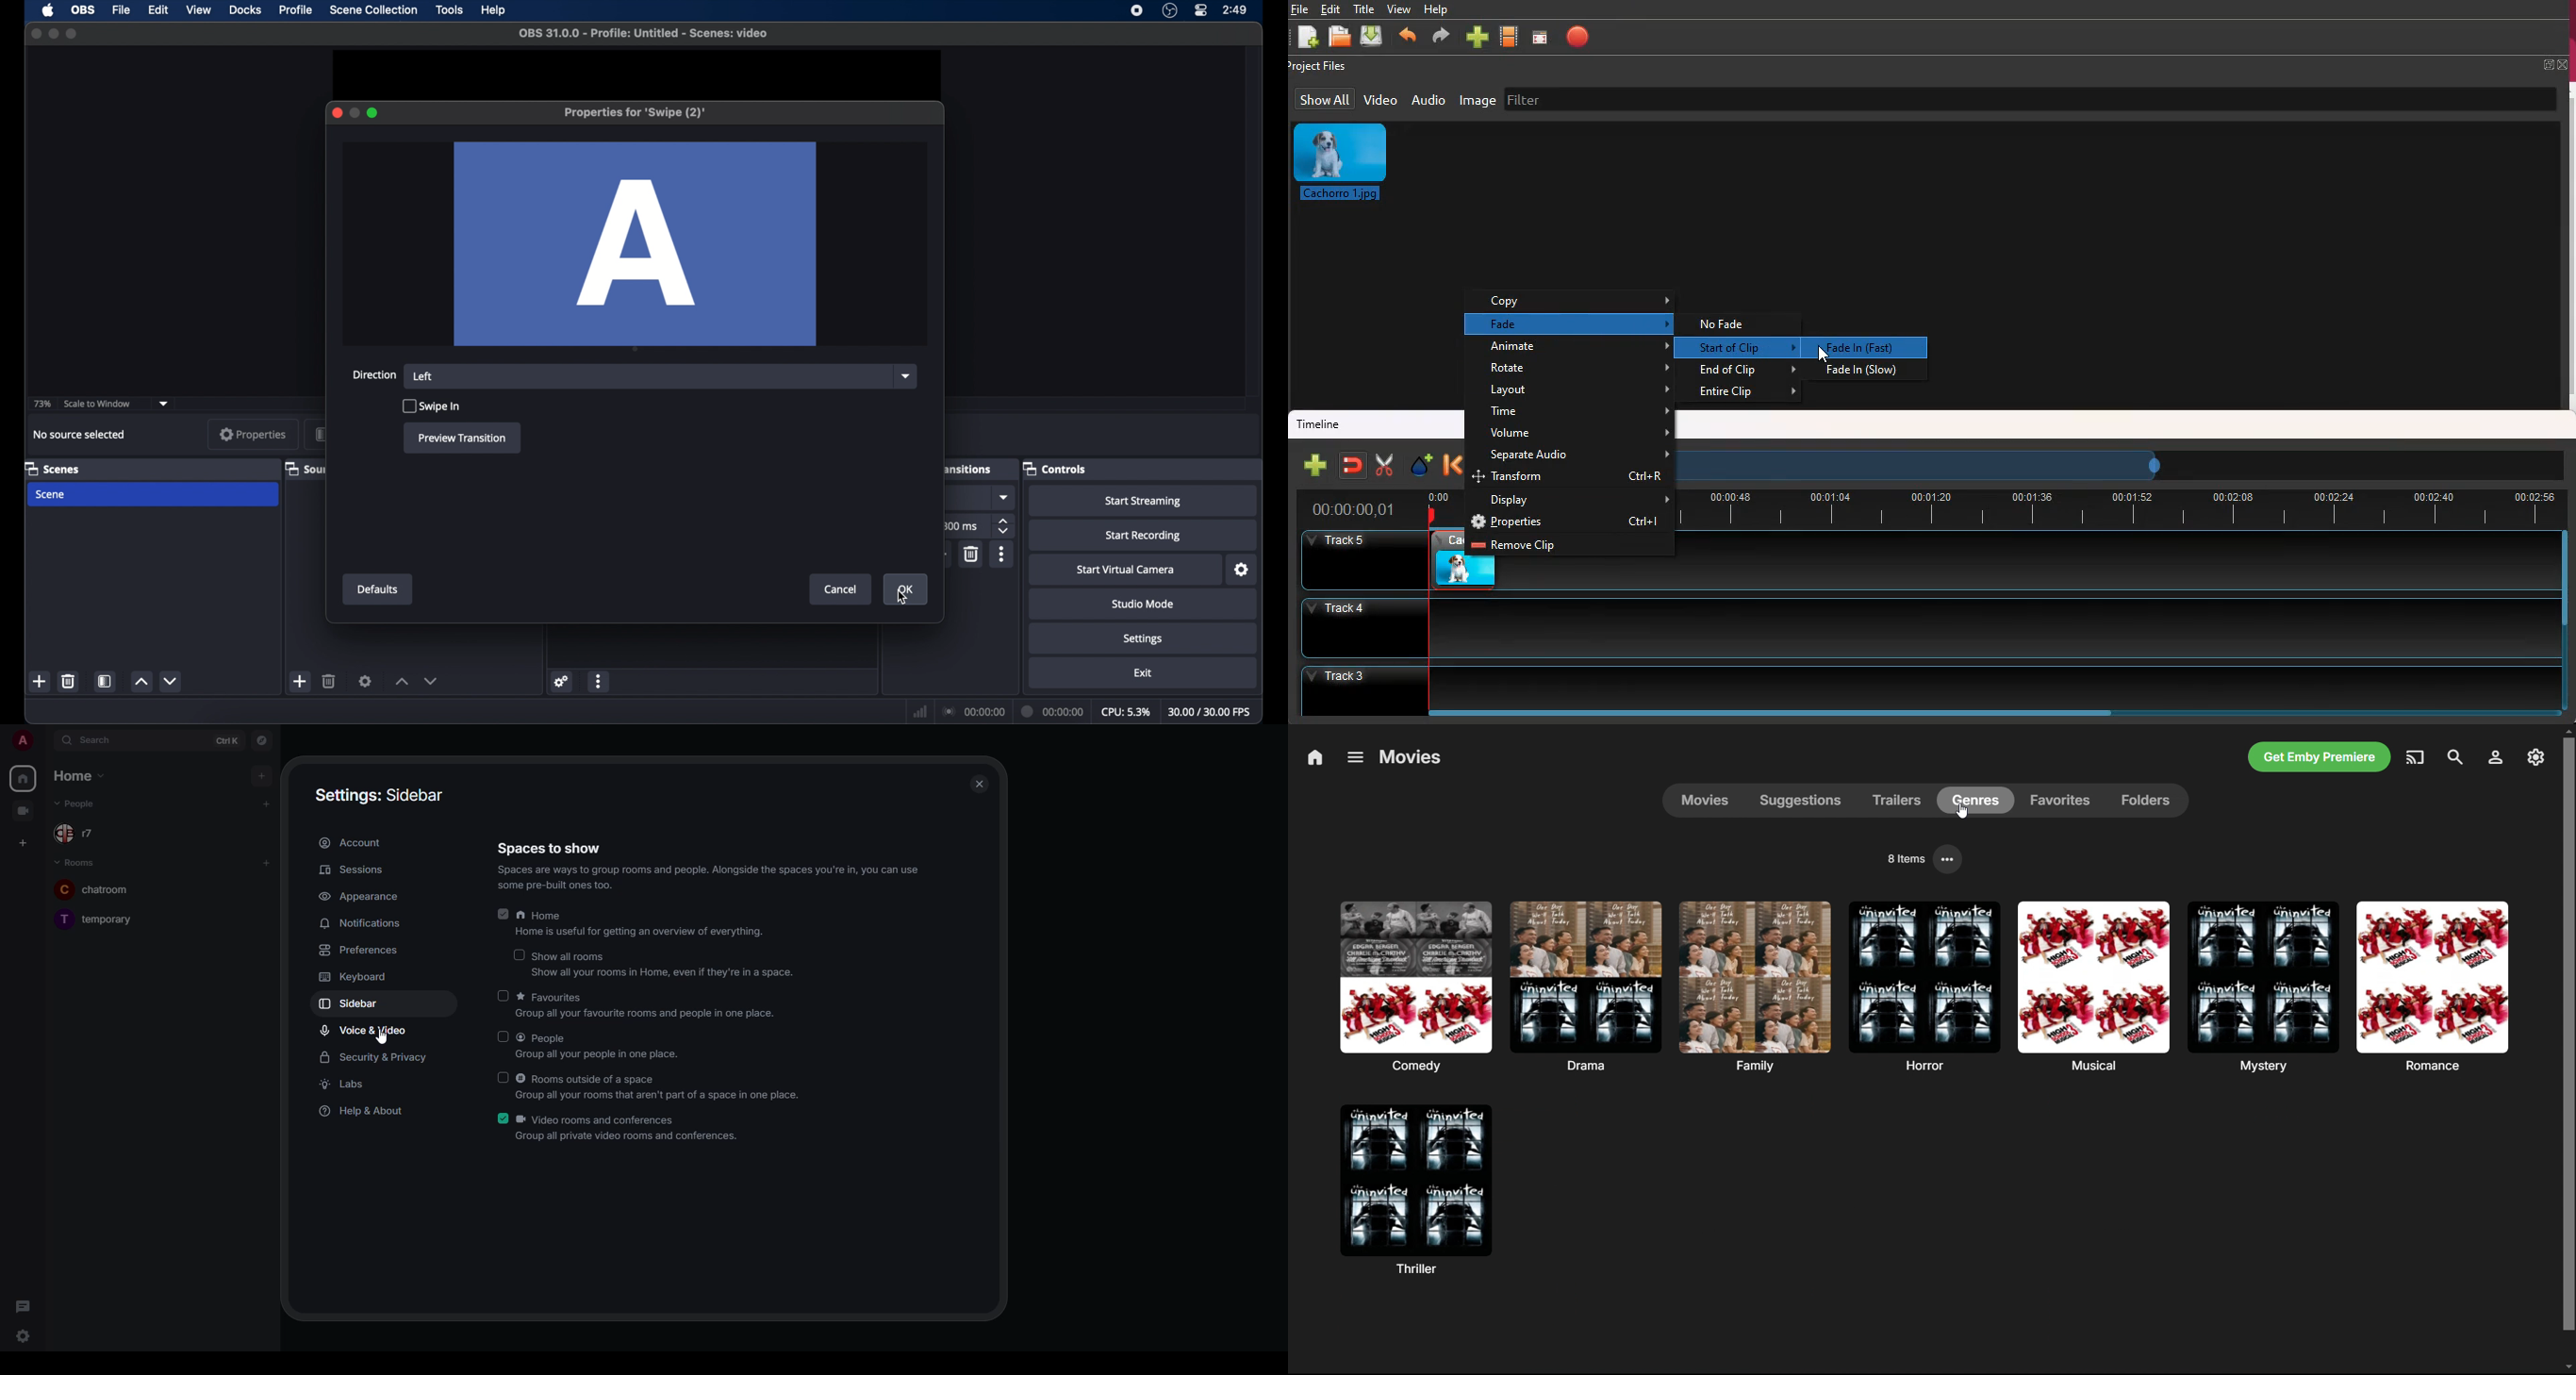 Image resolution: width=2576 pixels, height=1400 pixels. I want to click on dowload, so click(1375, 38).